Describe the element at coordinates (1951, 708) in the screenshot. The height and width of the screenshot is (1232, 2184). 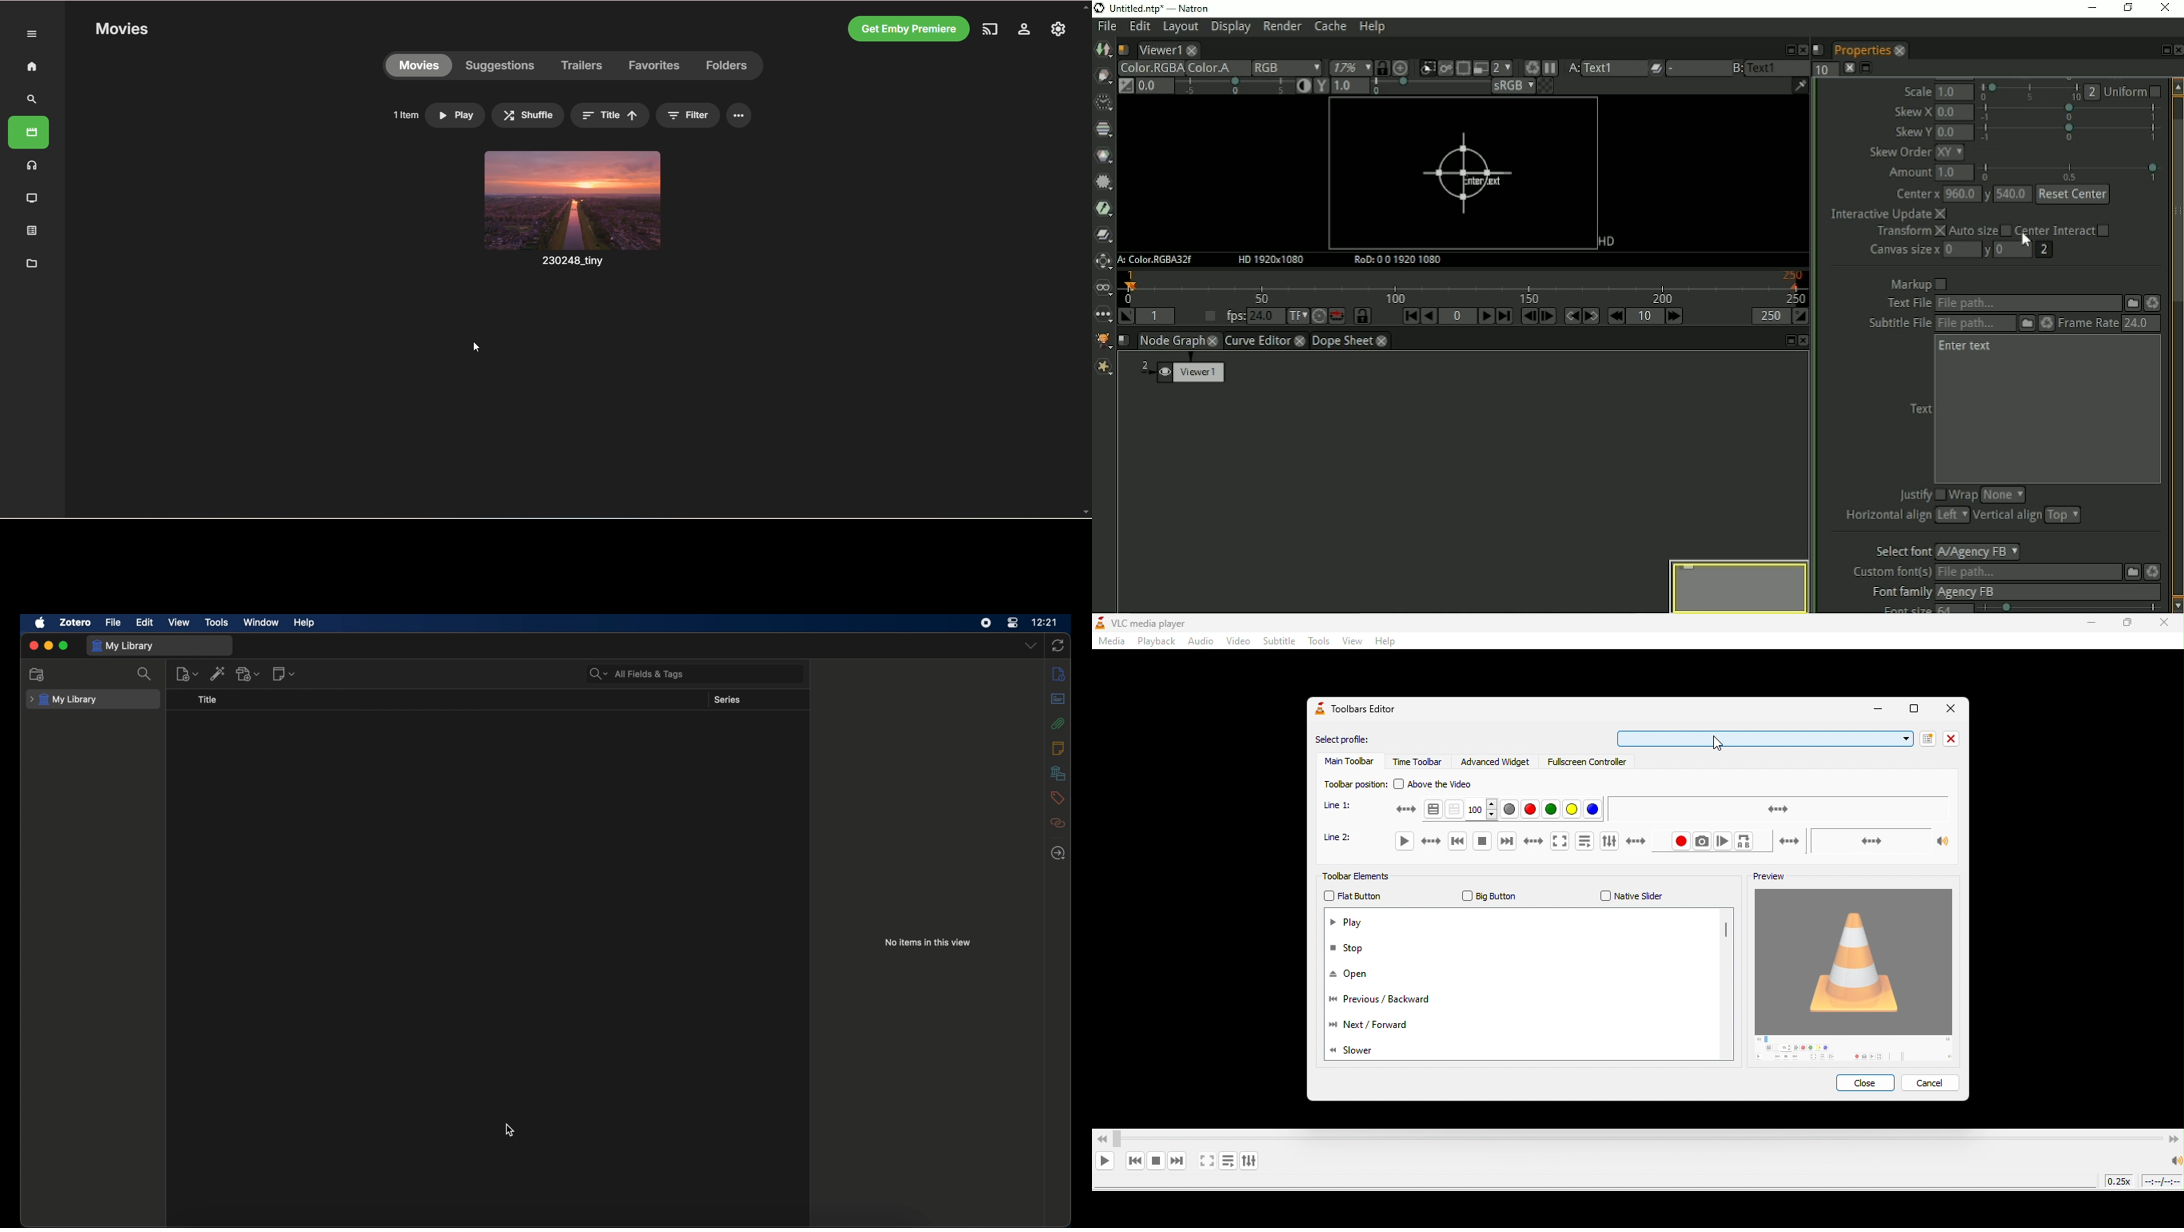
I see `Close` at that location.